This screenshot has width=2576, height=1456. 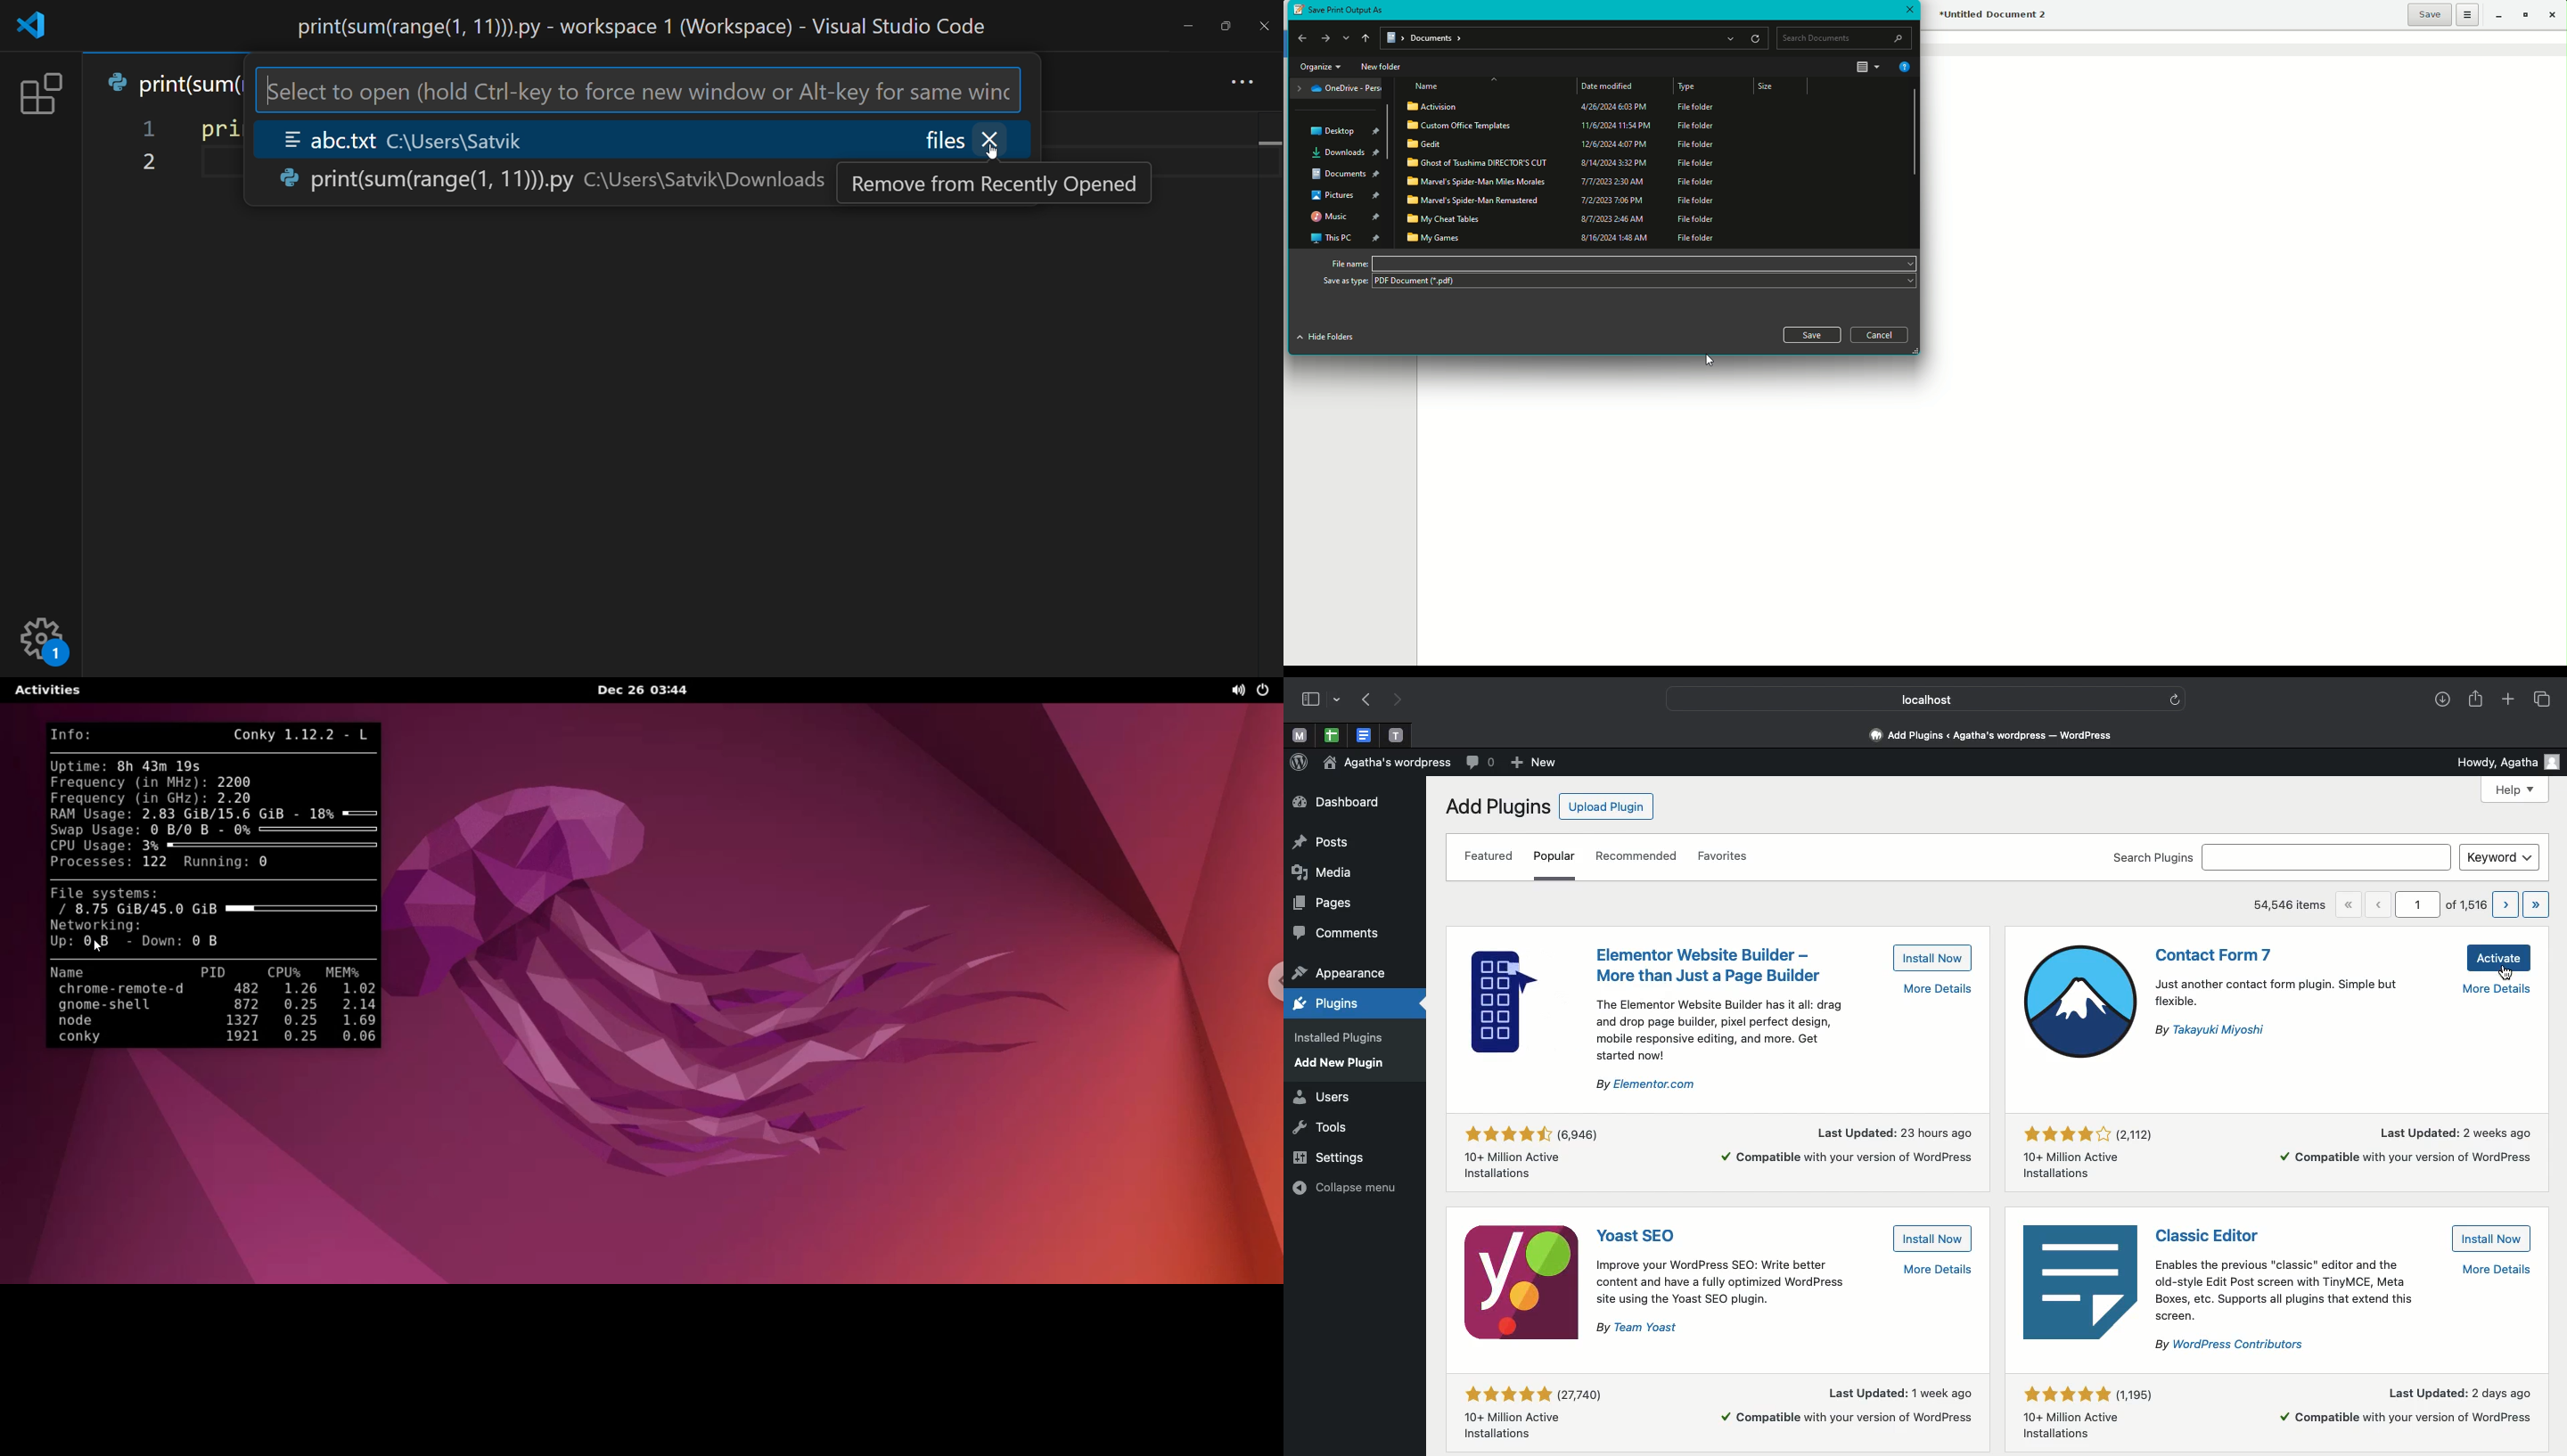 I want to click on Select to open (hold Ctrl-key to force new window or Alt-key for same win, so click(x=638, y=91).